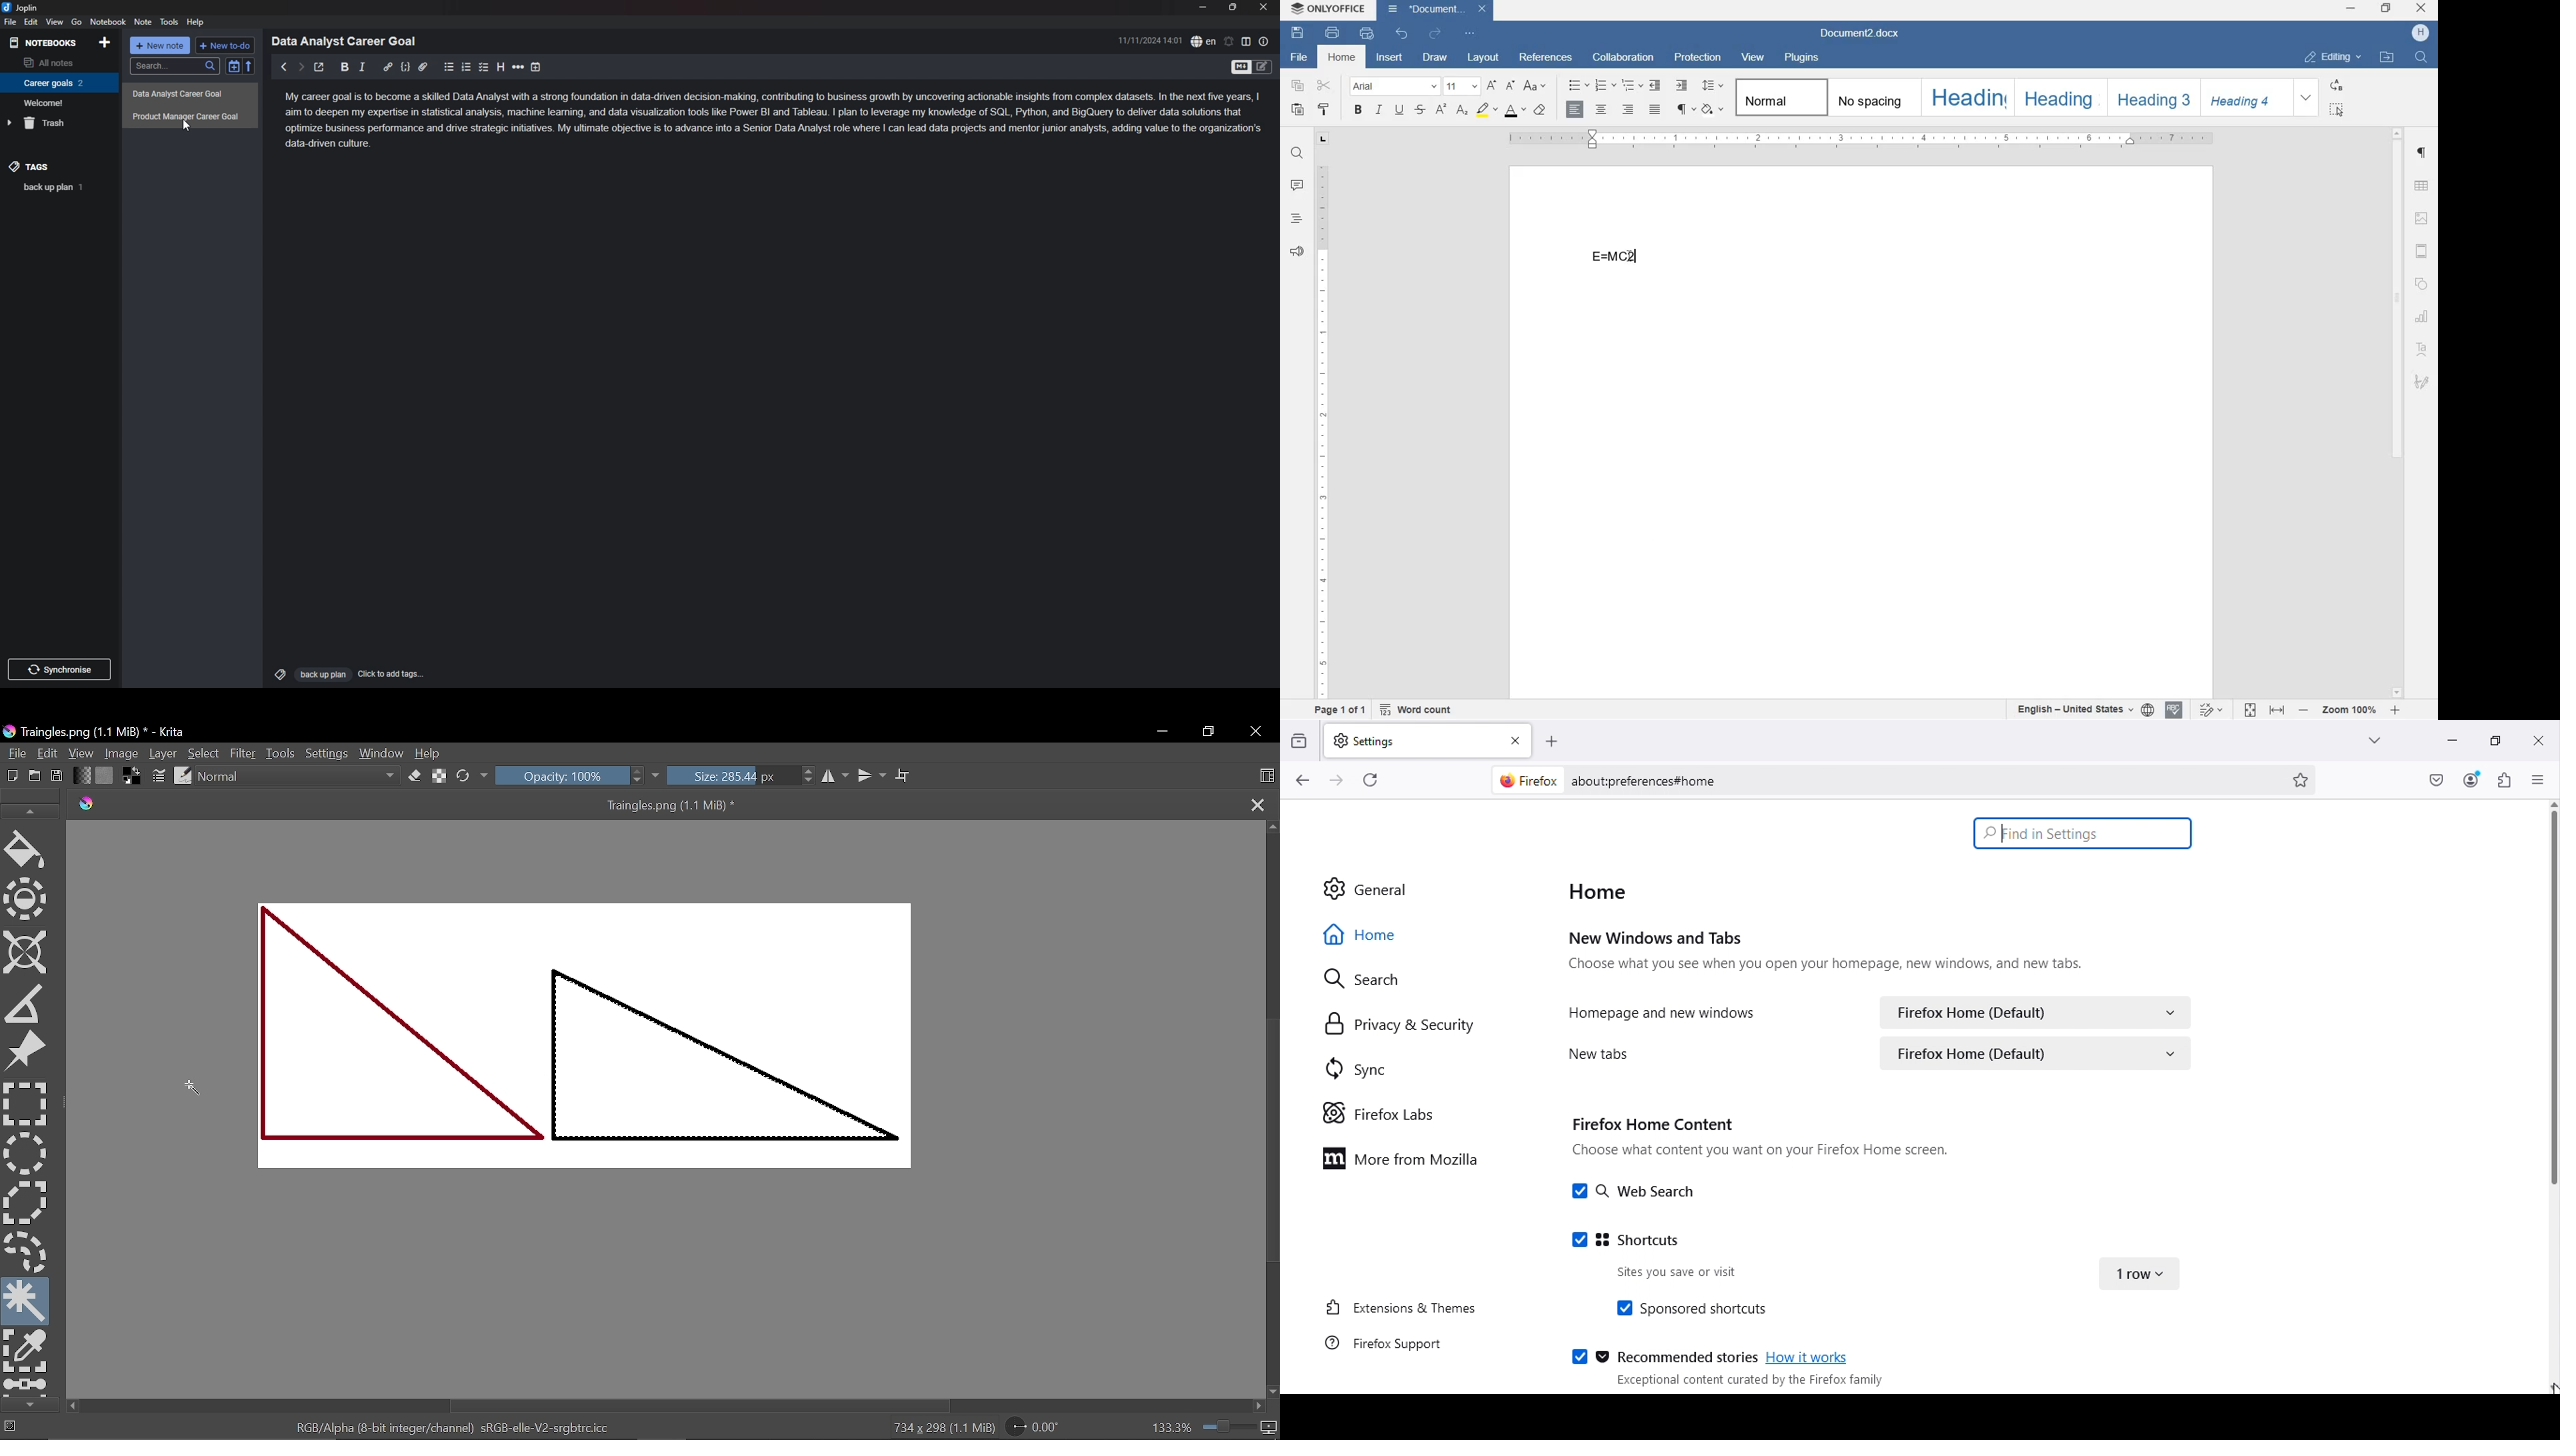 This screenshot has height=1456, width=2576. What do you see at coordinates (1301, 781) in the screenshot?
I see `Go back one page` at bounding box center [1301, 781].